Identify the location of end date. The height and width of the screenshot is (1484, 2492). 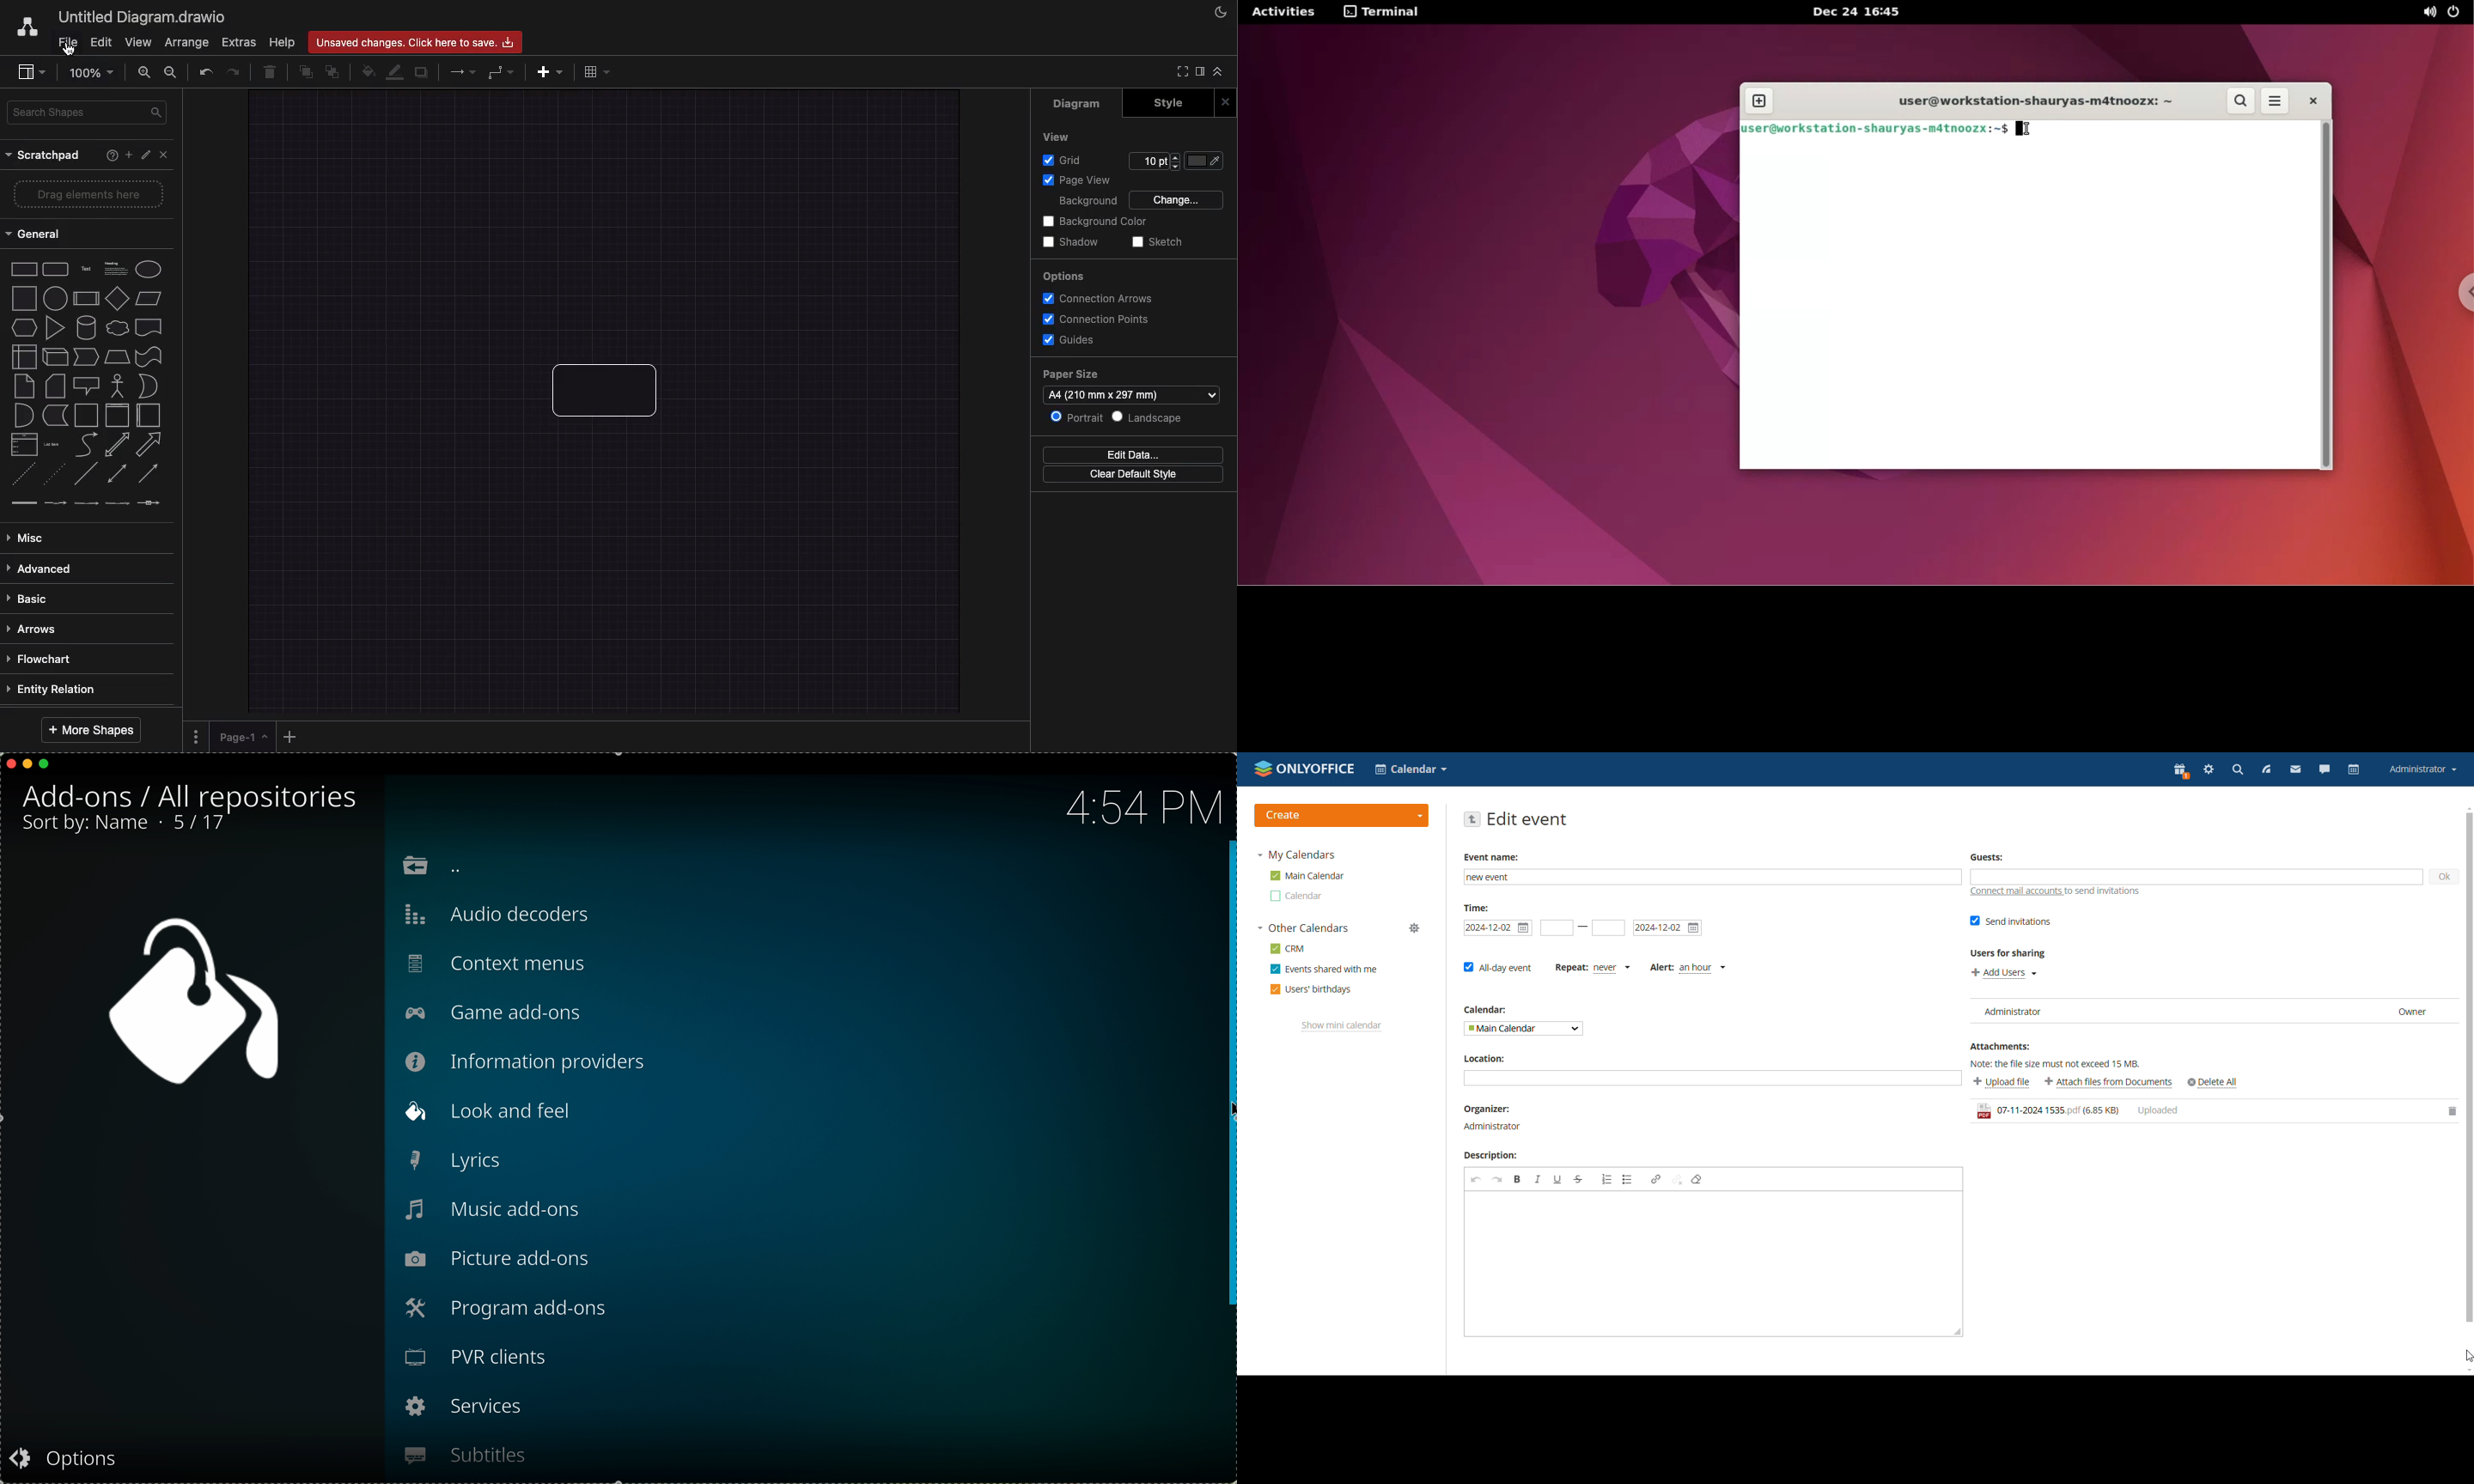
(1667, 928).